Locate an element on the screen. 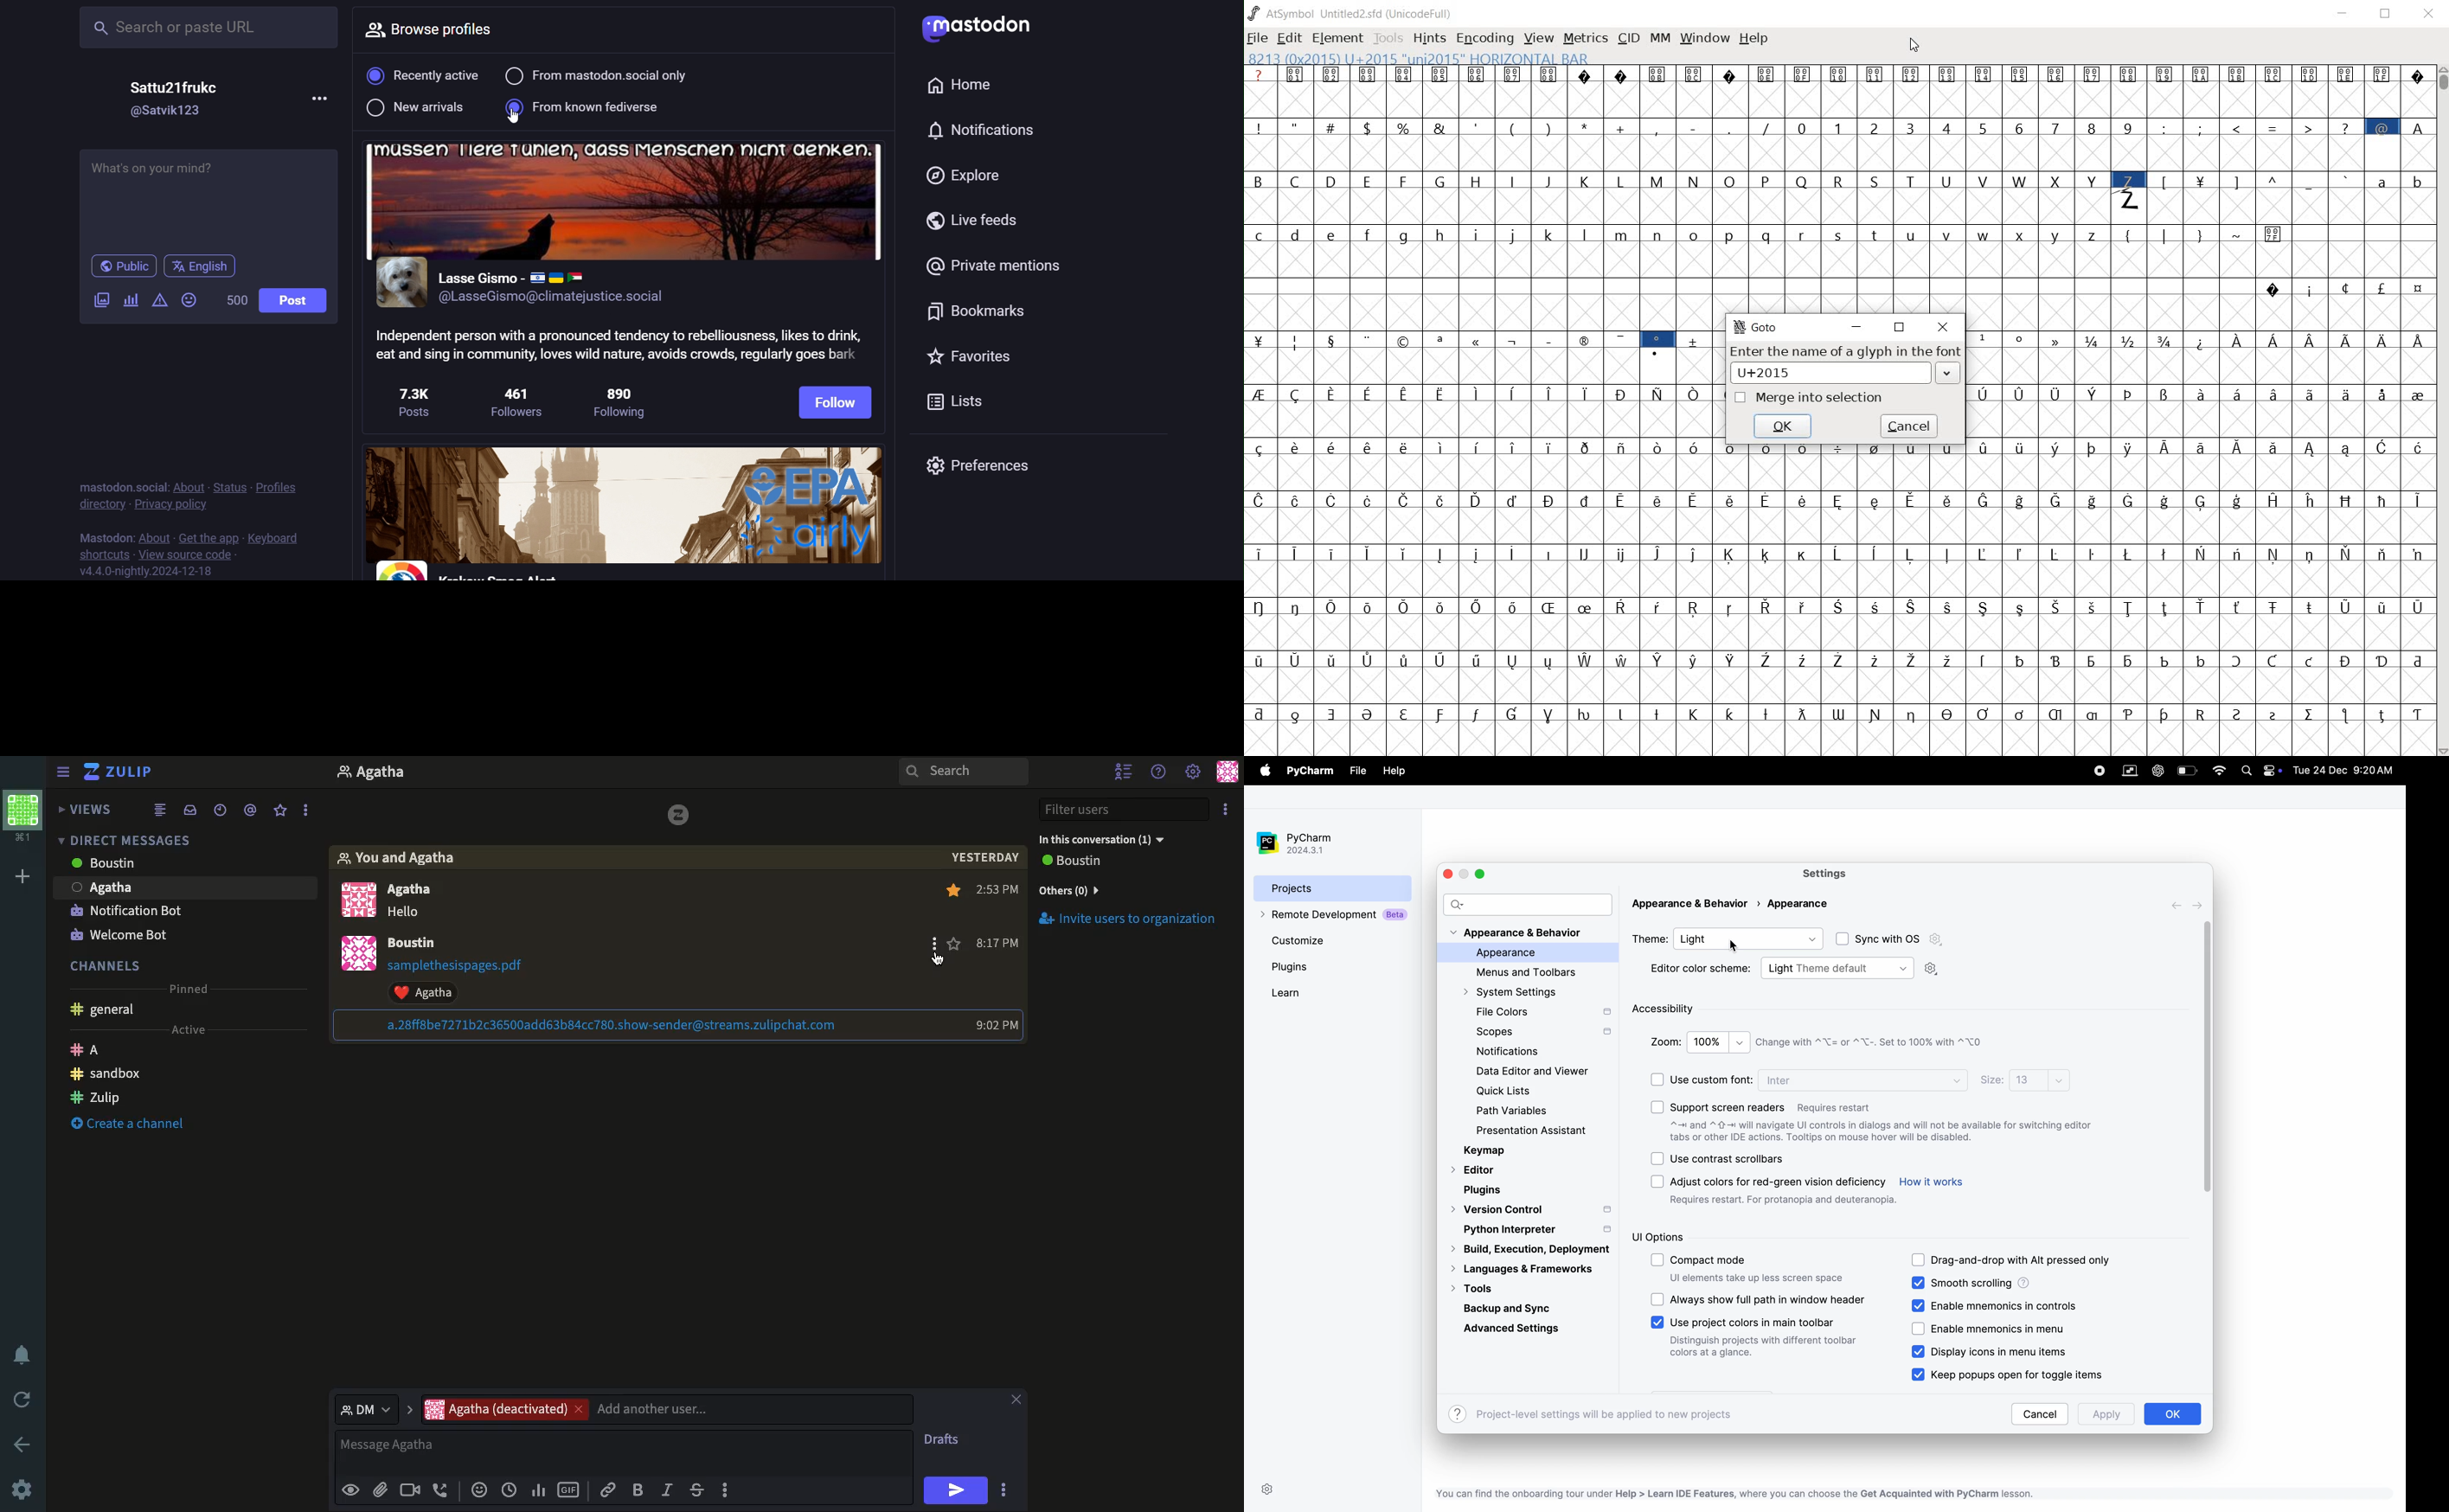 The width and height of the screenshot is (2464, 1512). Message is located at coordinates (626, 1452).